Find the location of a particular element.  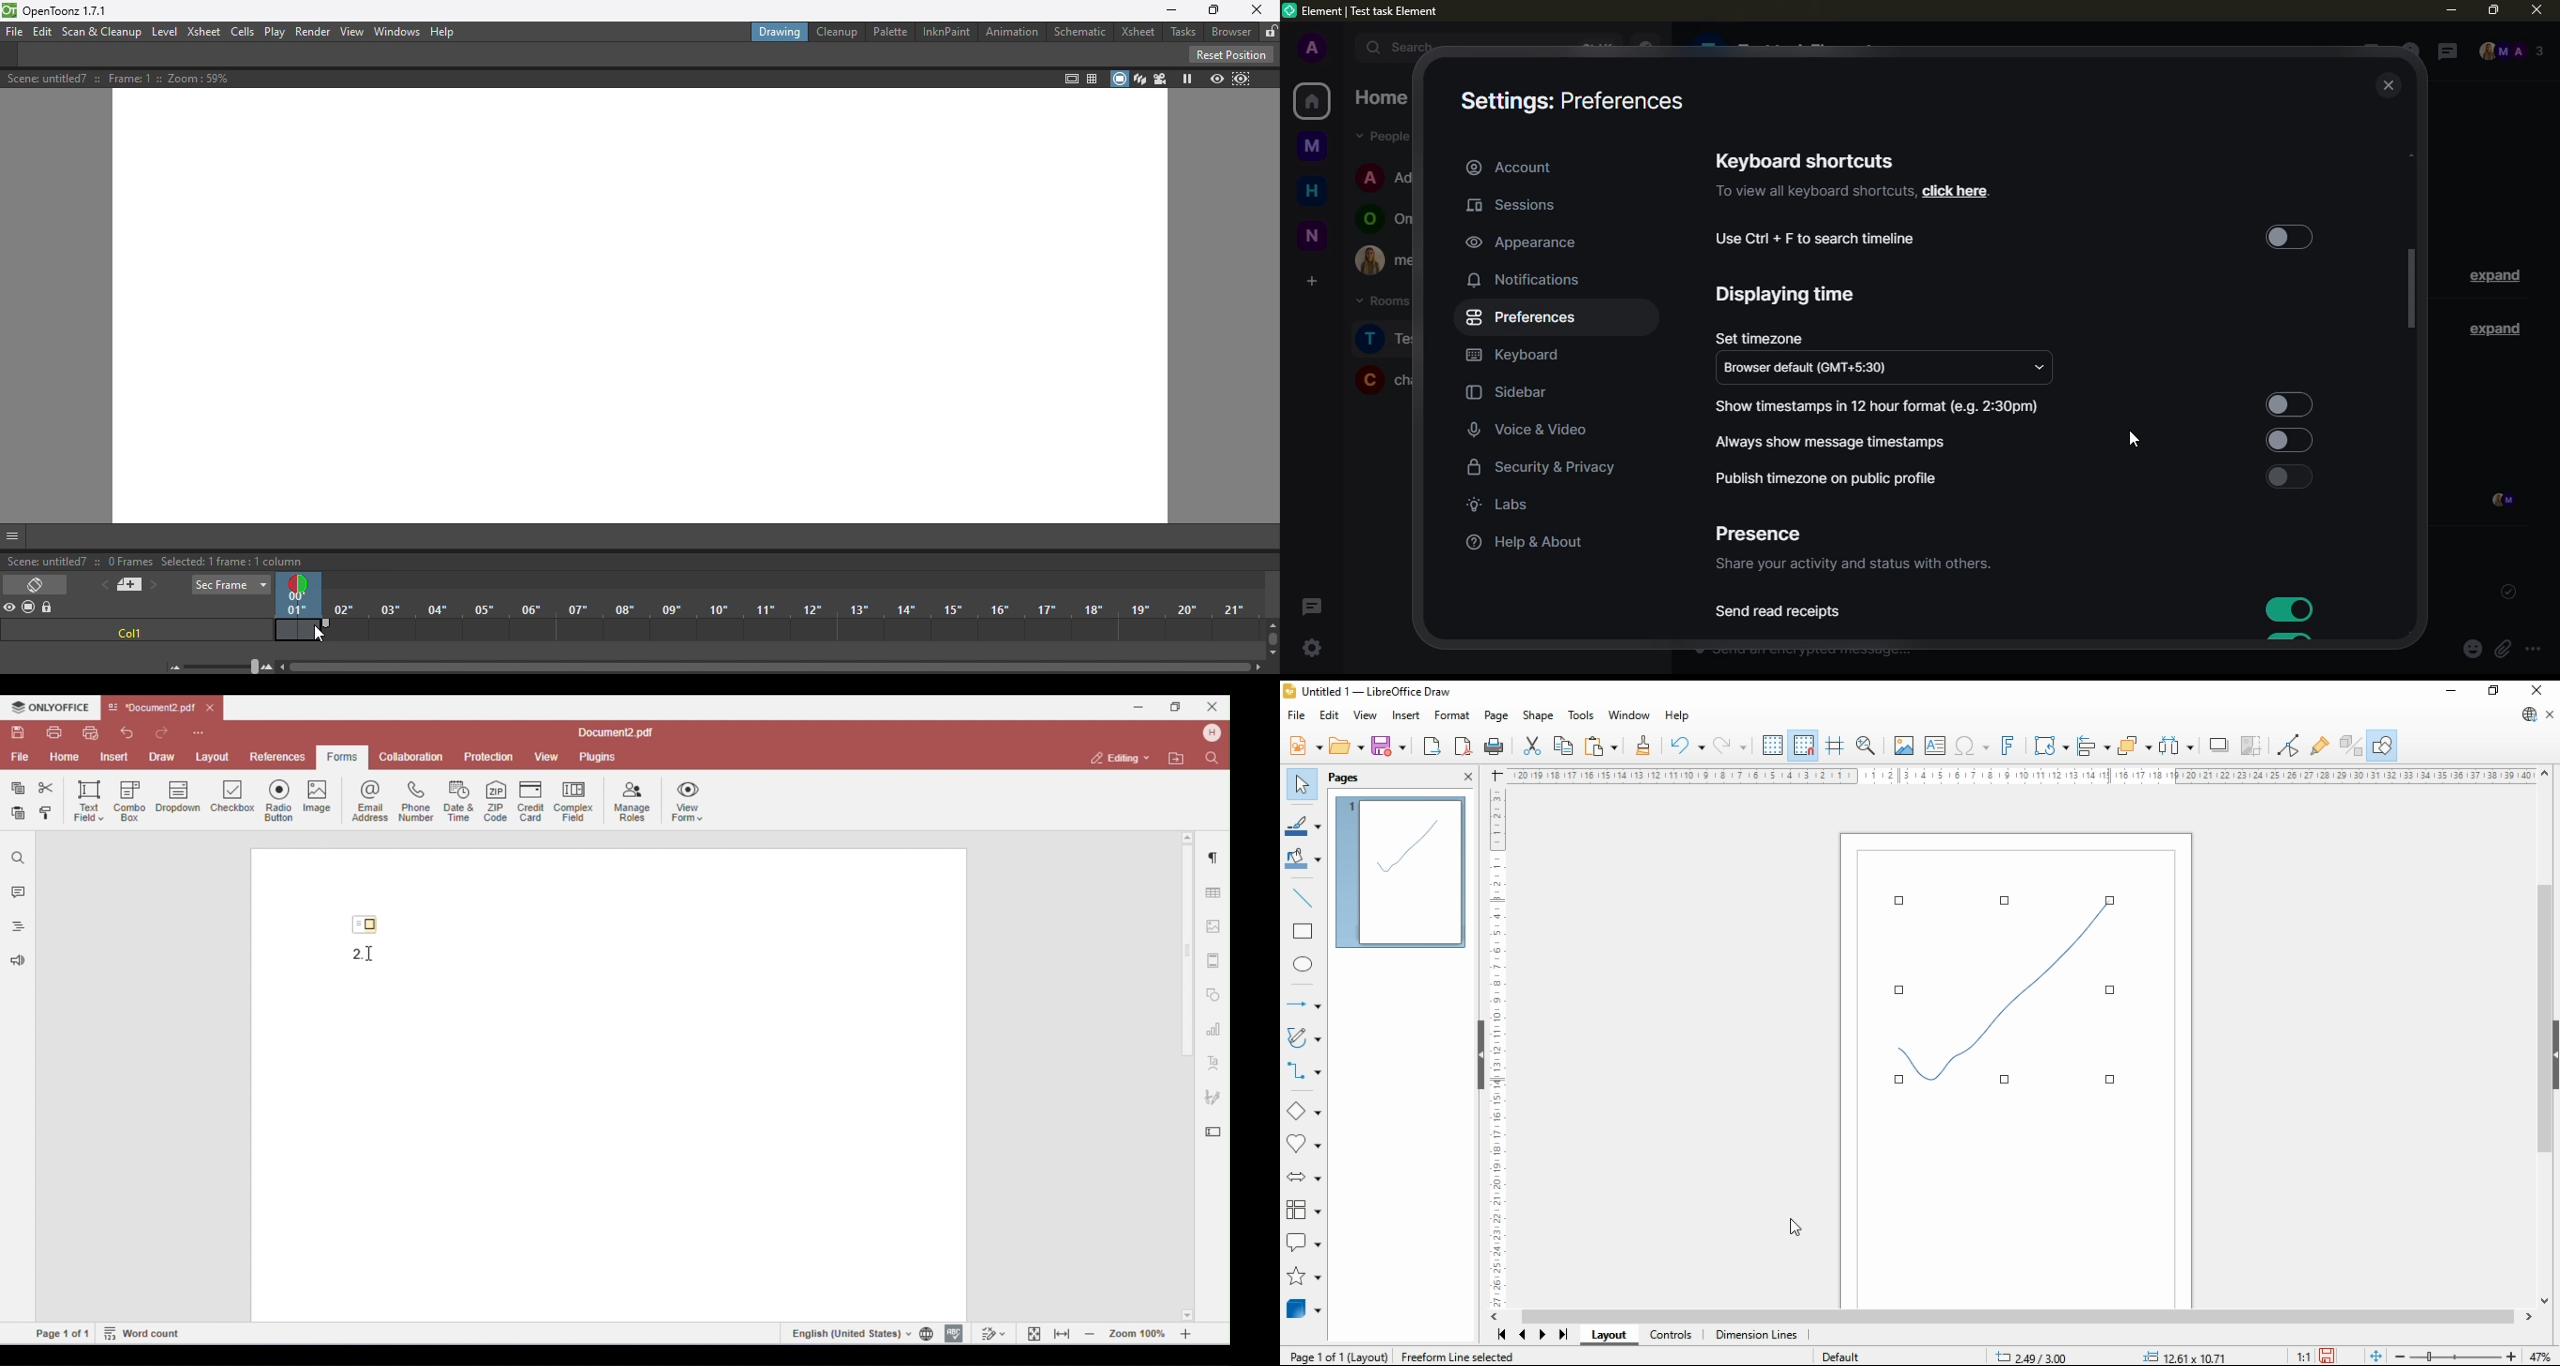

publish timezone is located at coordinates (1823, 479).